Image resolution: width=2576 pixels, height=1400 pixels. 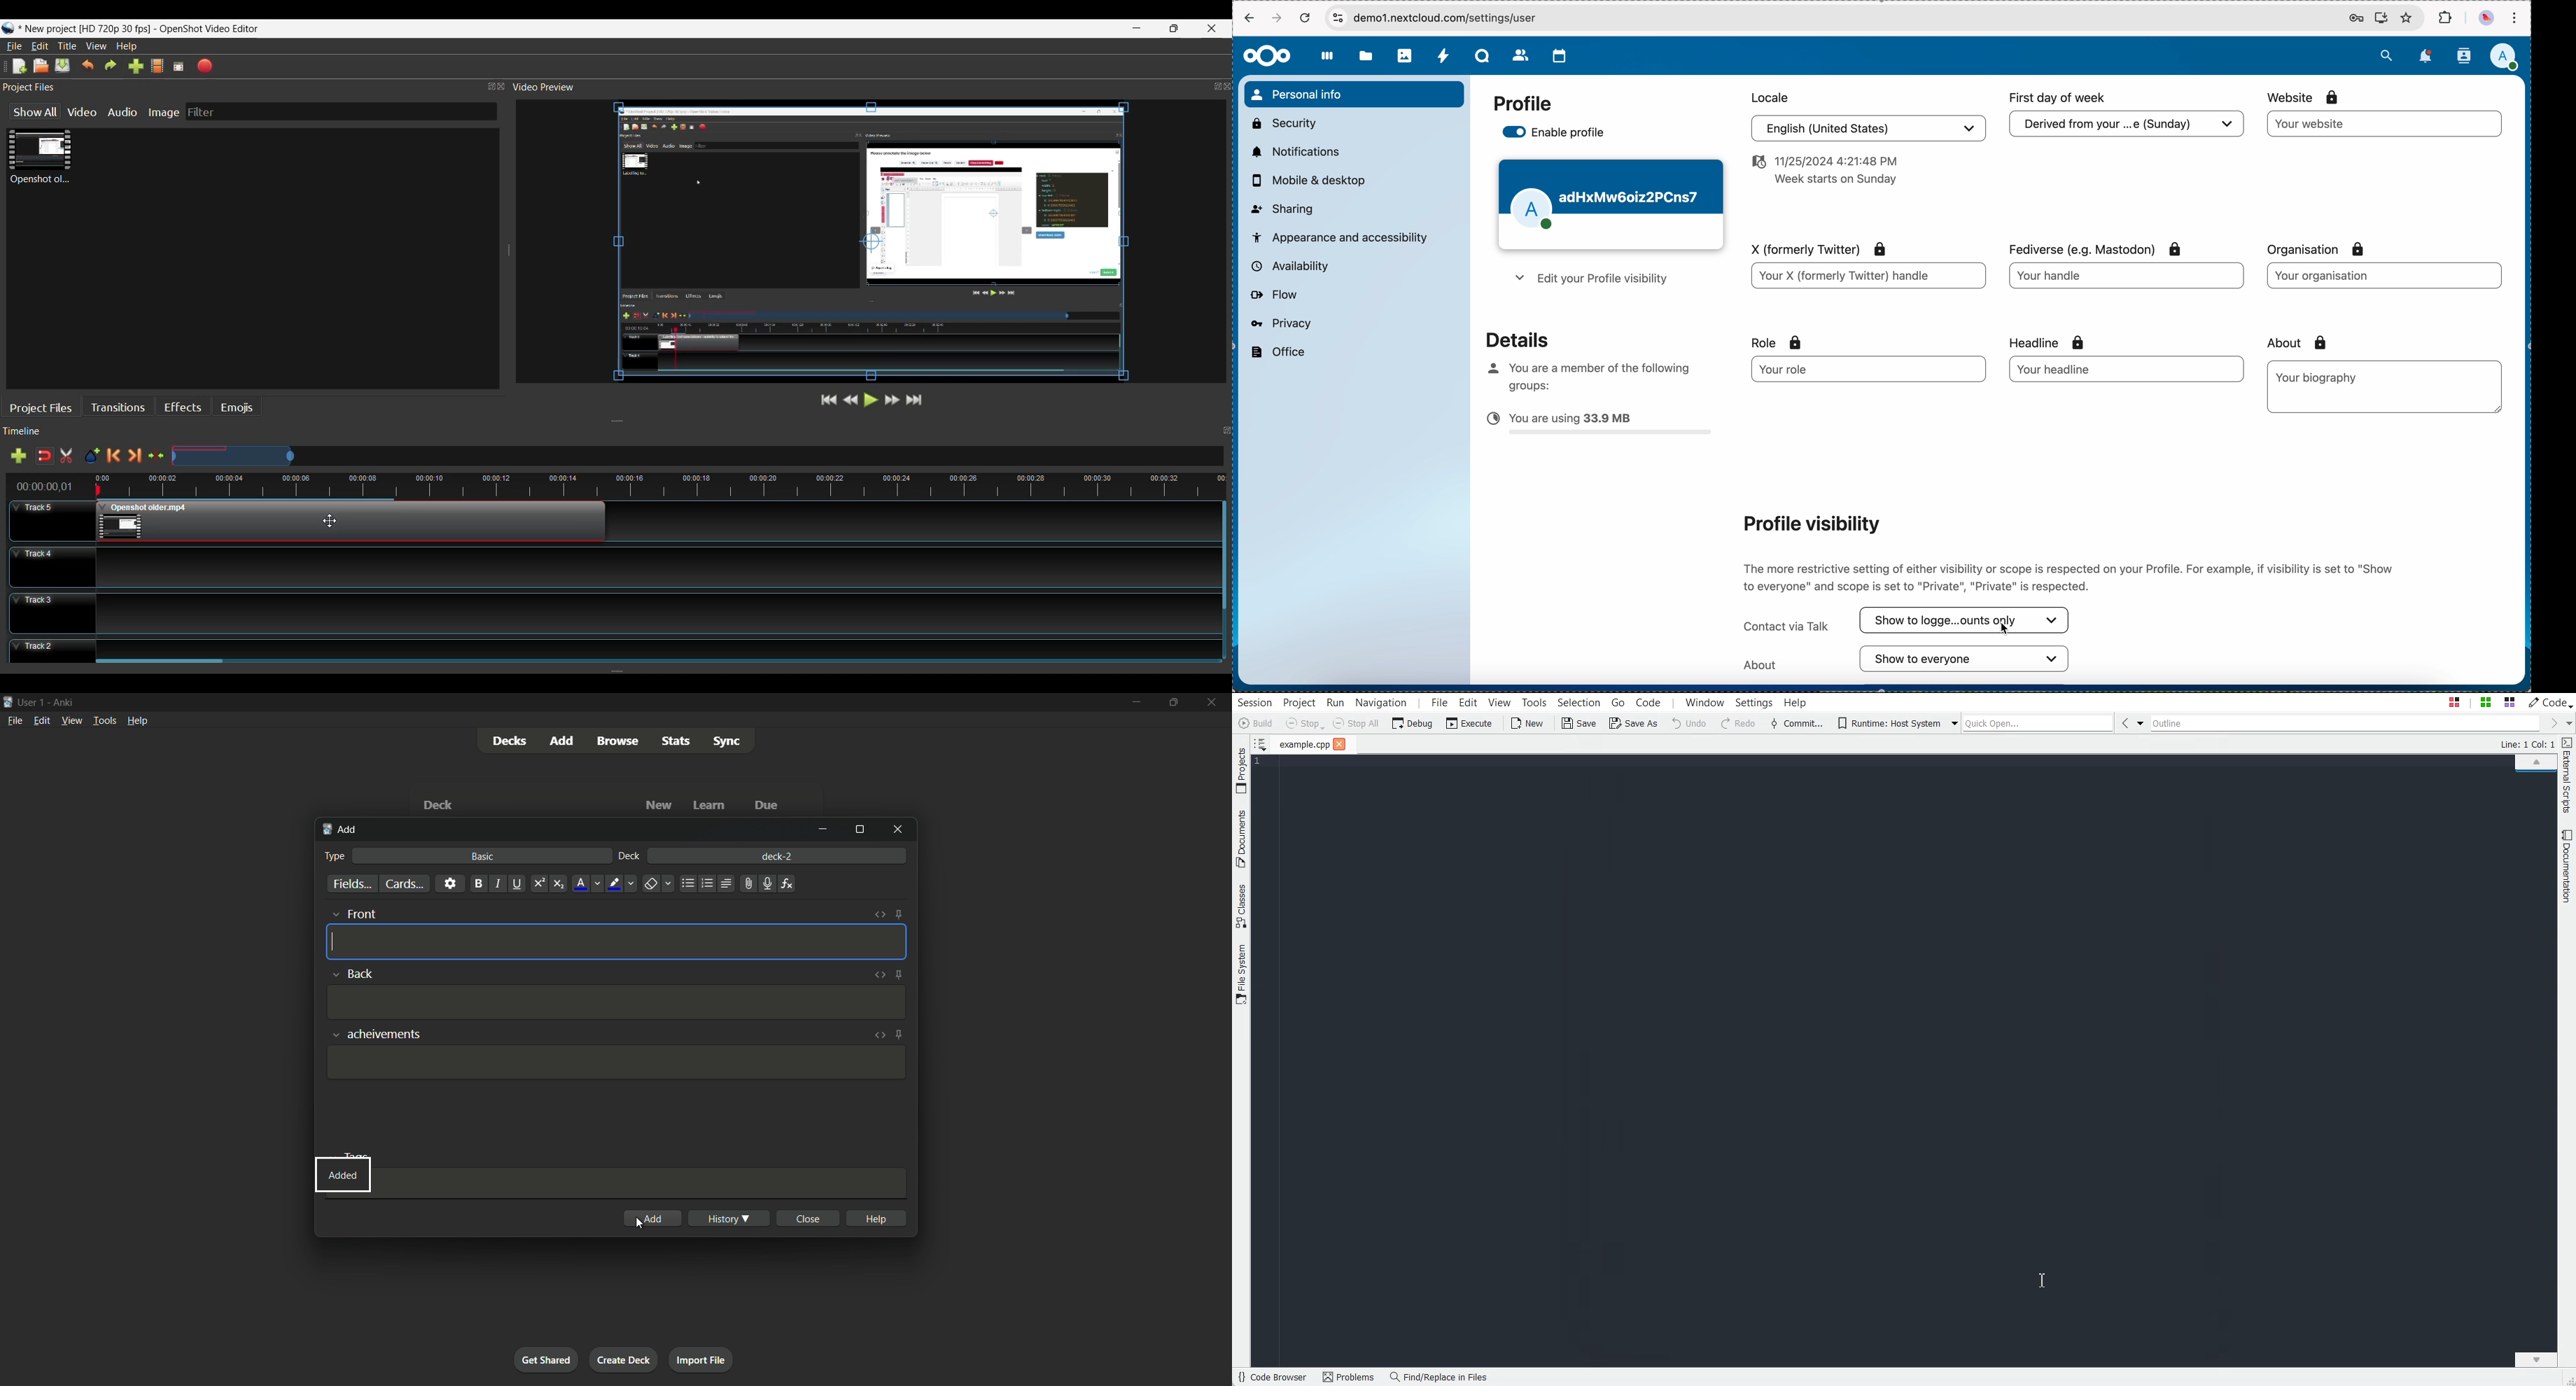 I want to click on underline, so click(x=517, y=884).